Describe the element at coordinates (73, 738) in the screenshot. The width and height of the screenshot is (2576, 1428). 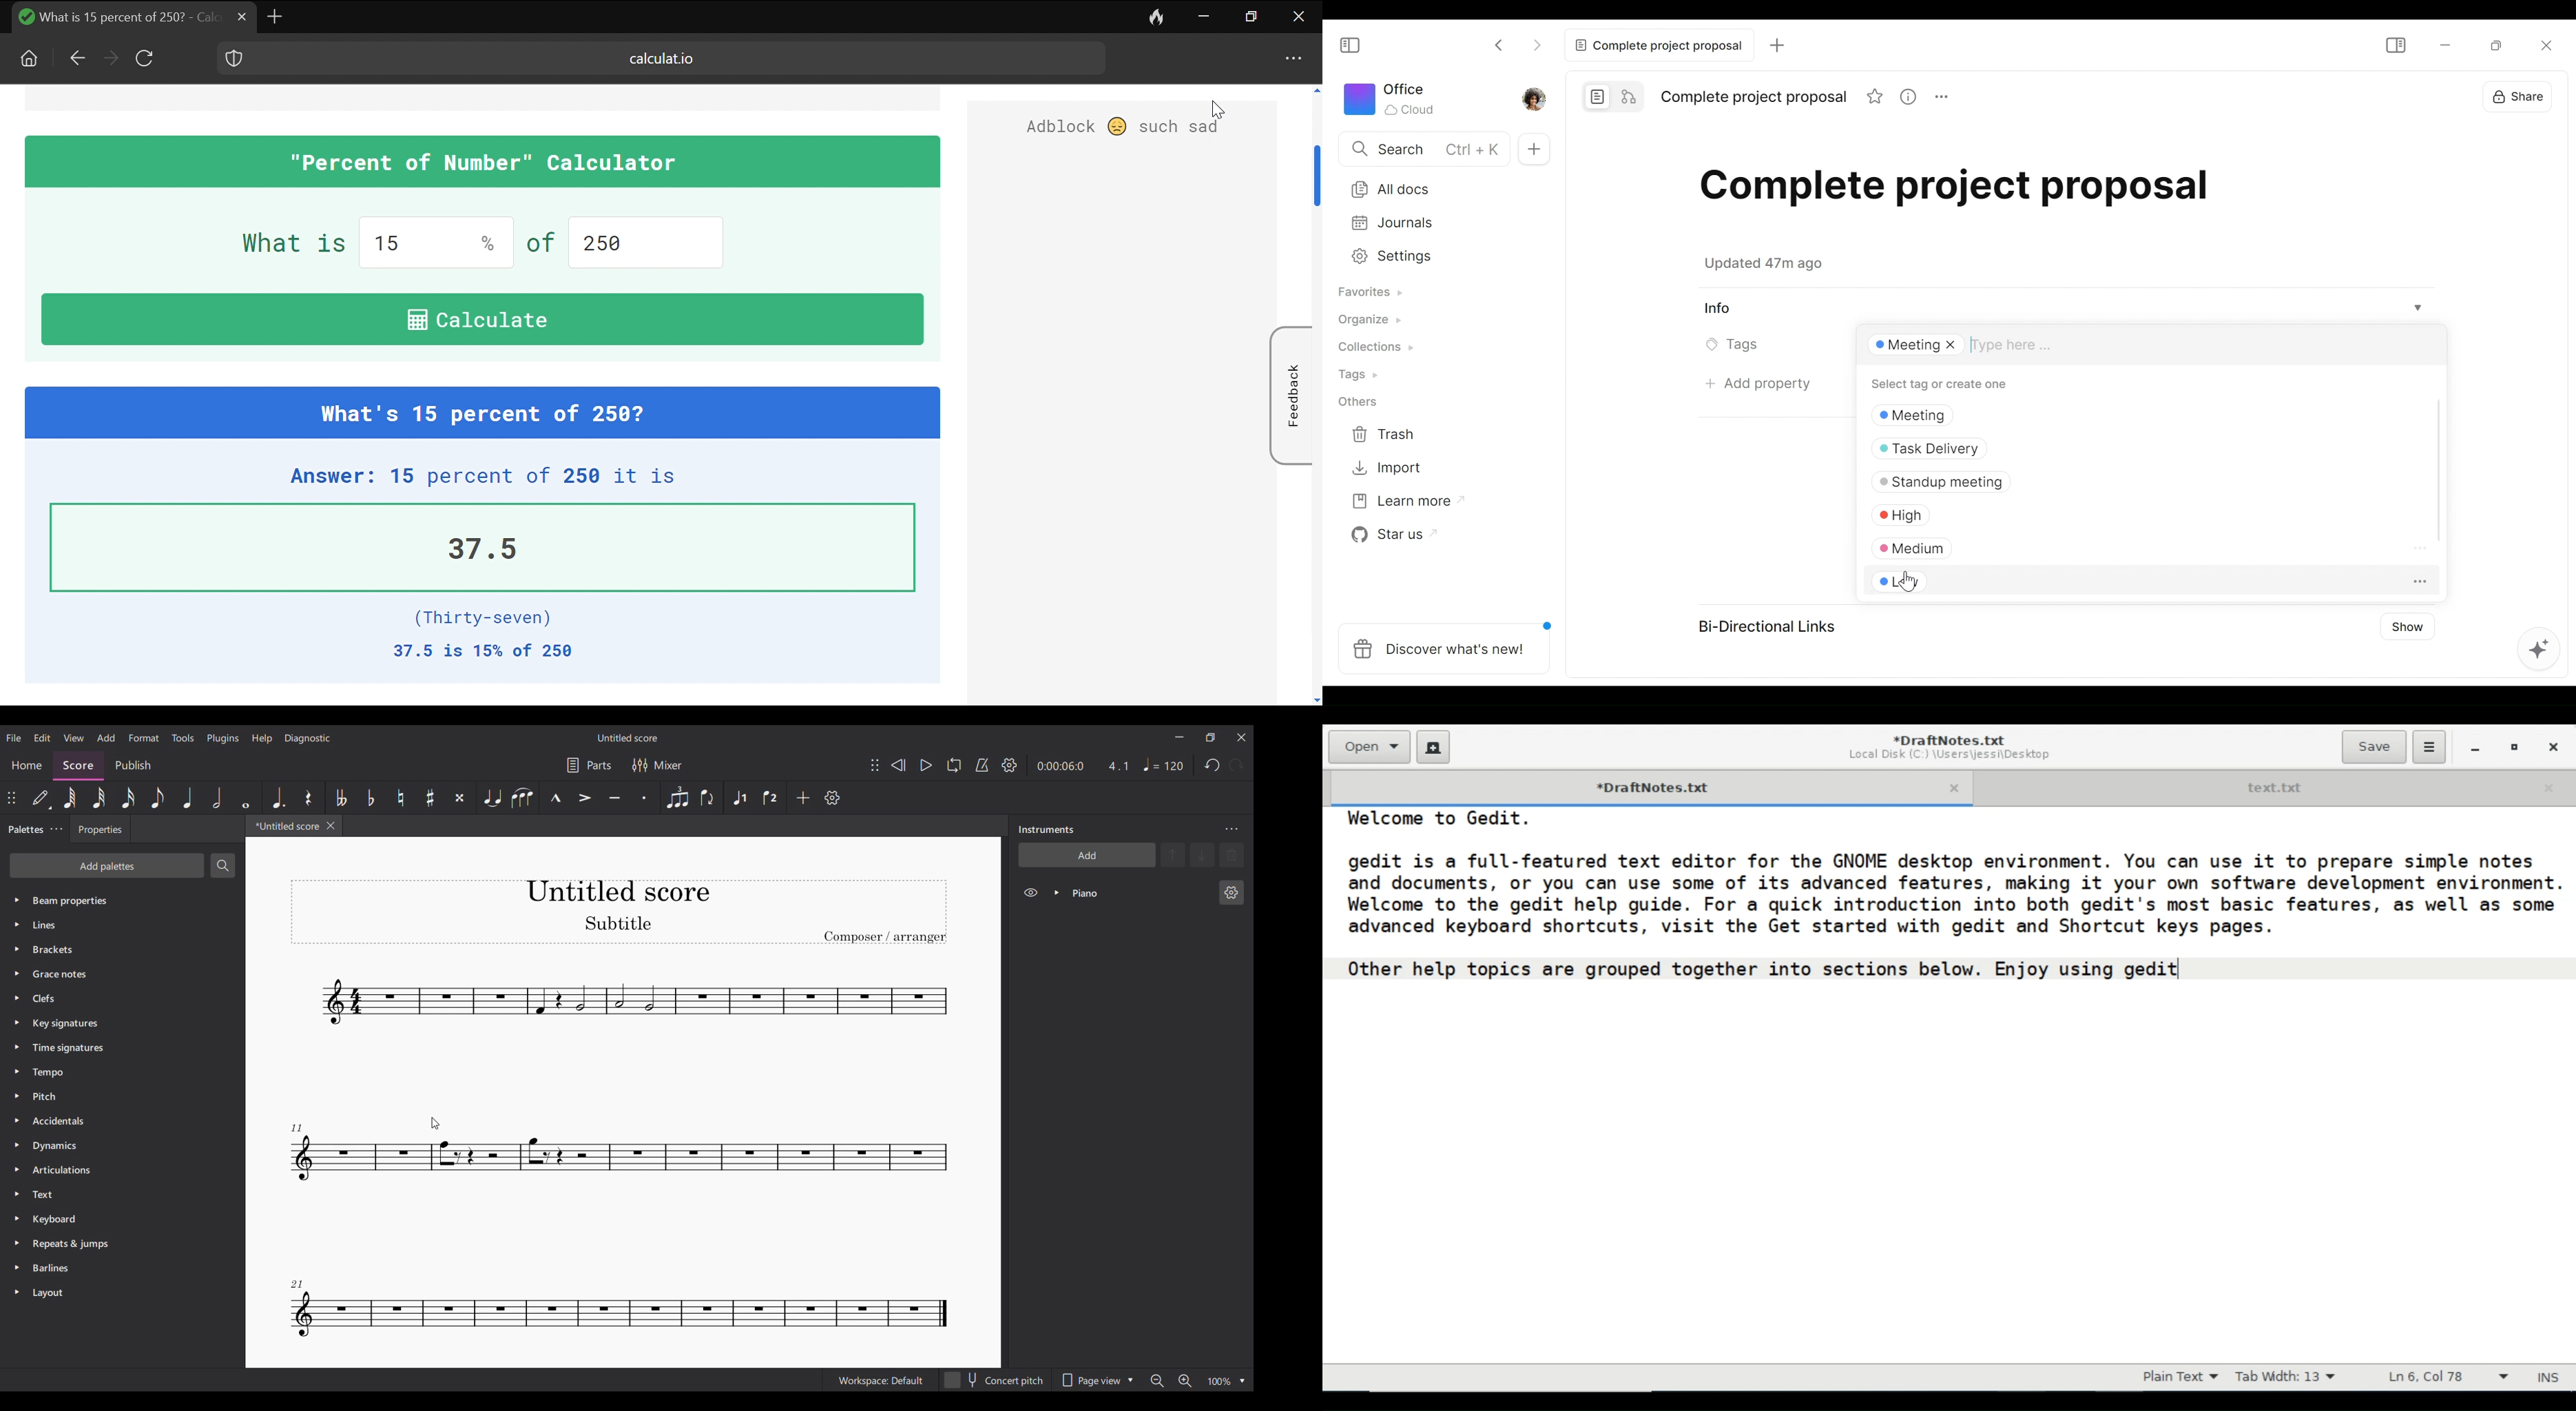
I see `View menu` at that location.